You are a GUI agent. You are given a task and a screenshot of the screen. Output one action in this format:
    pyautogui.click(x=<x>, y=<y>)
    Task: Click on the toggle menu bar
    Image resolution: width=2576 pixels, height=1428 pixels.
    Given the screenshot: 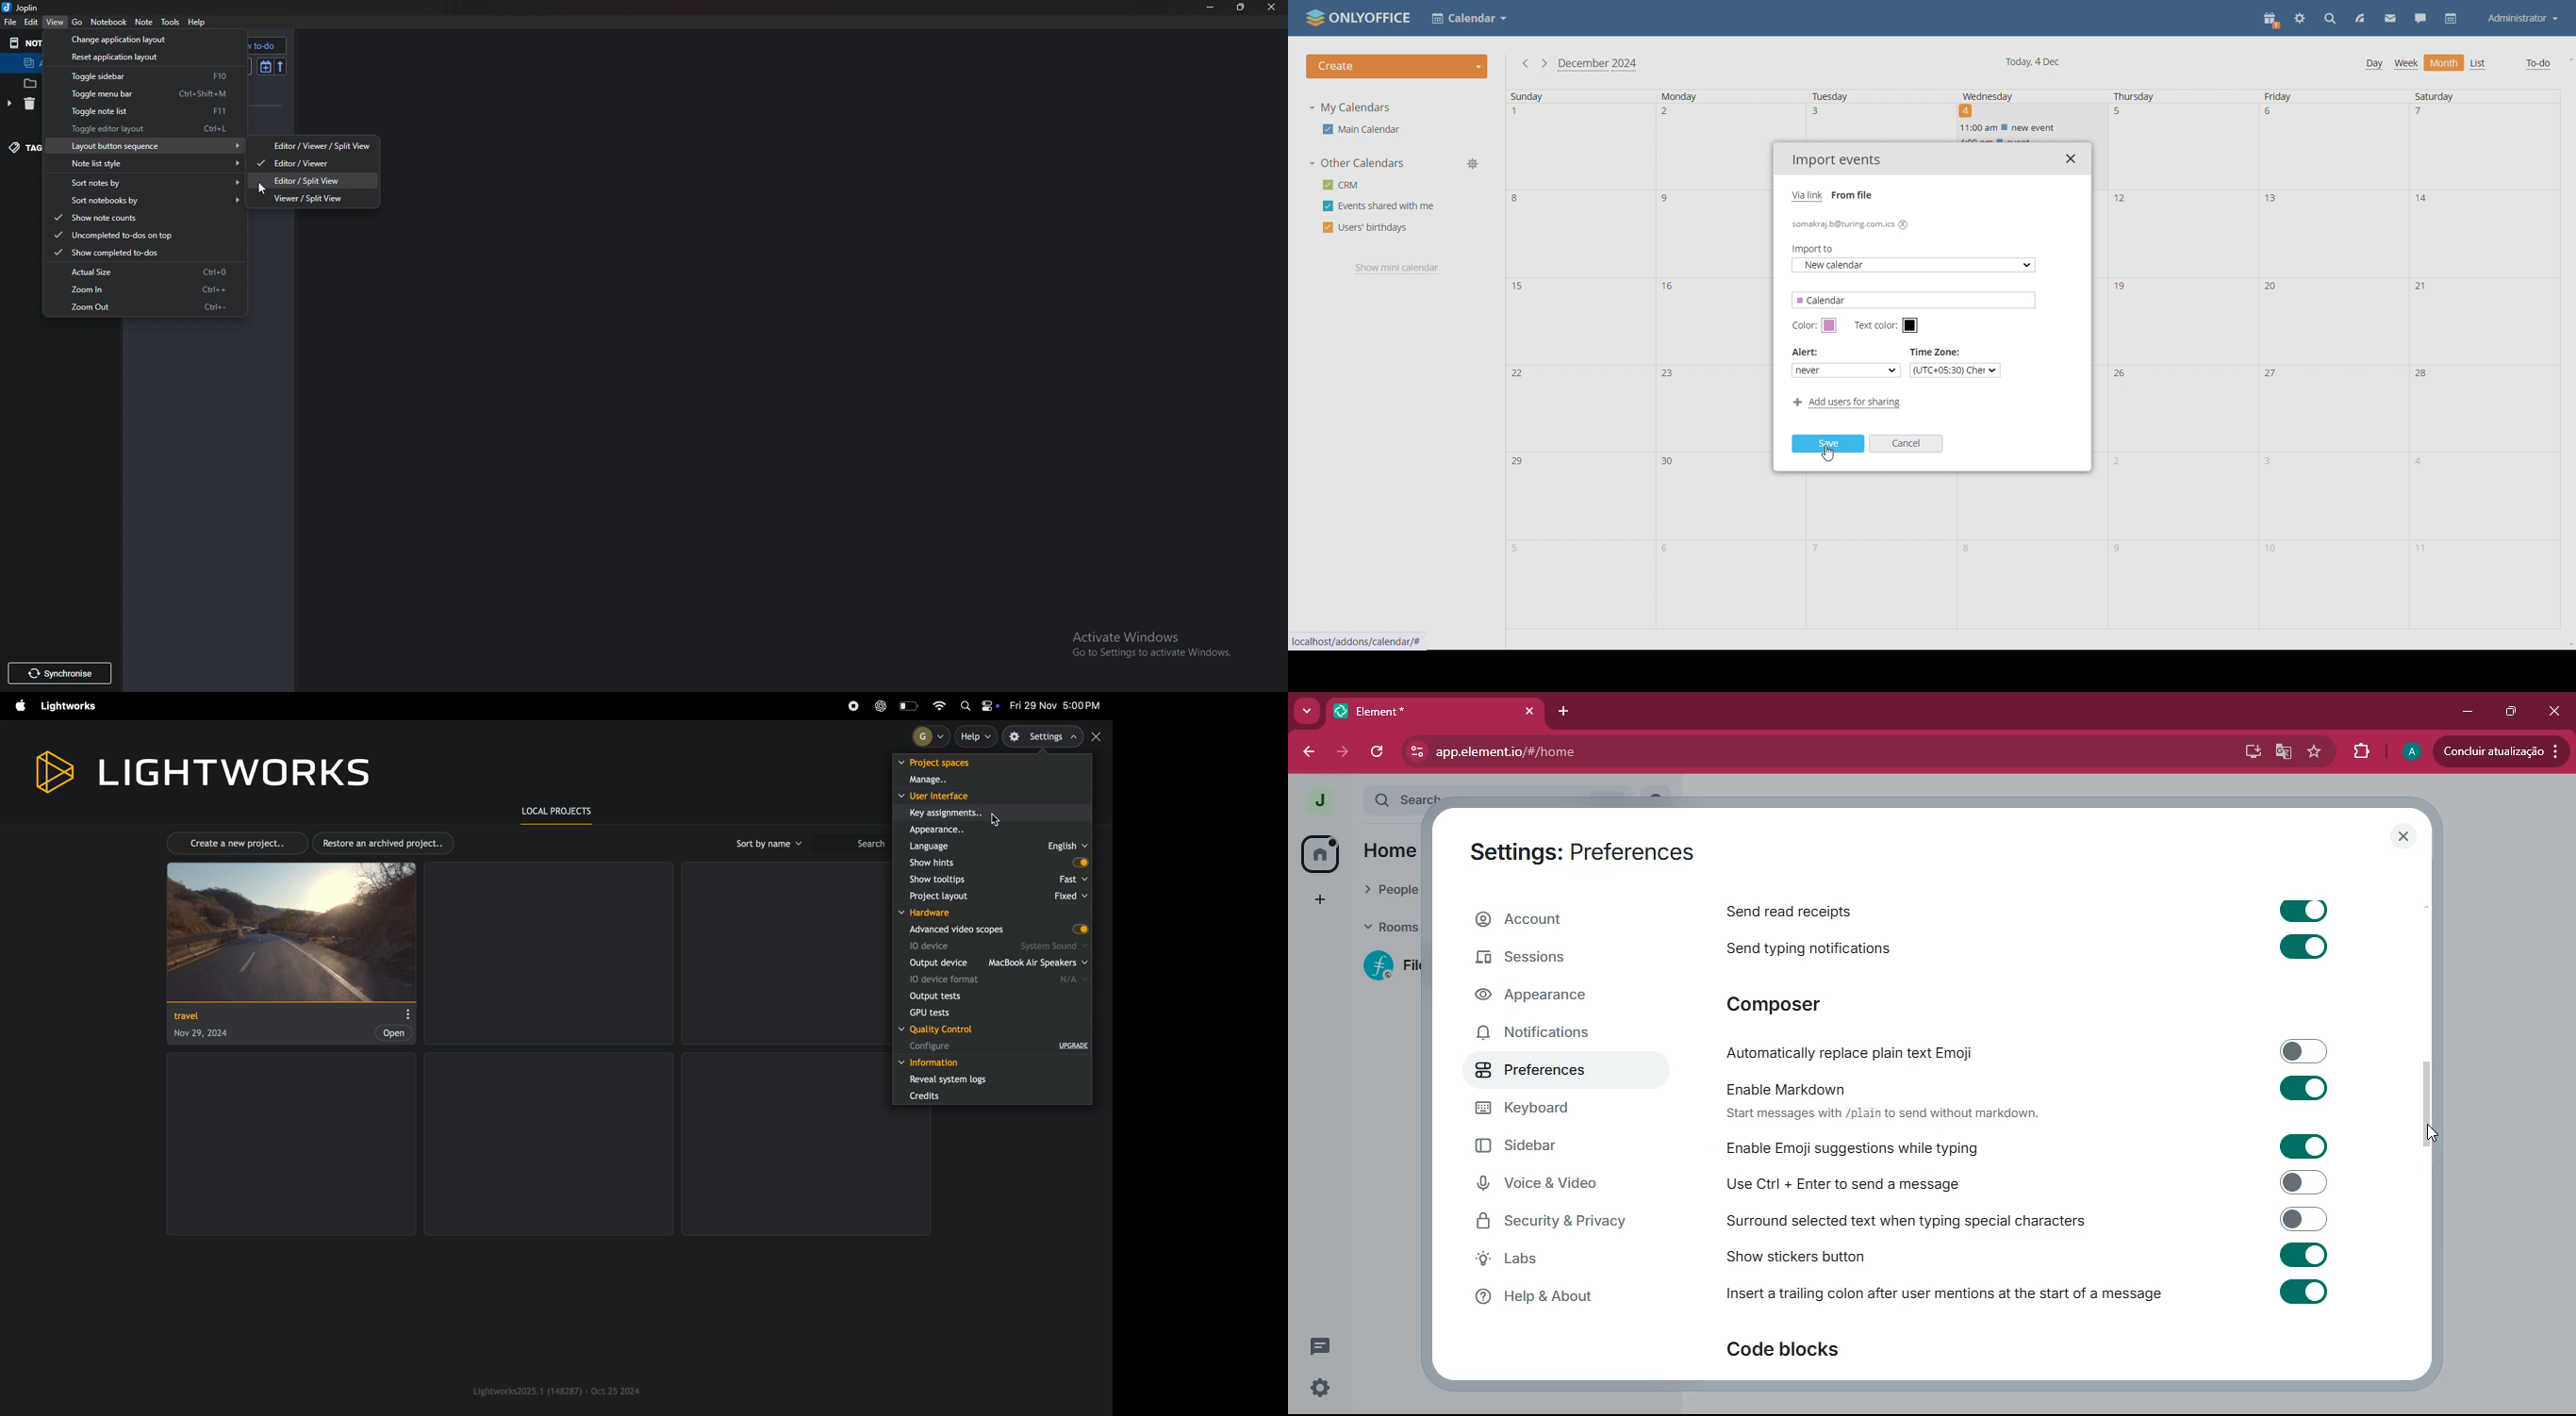 What is the action you would take?
    pyautogui.click(x=142, y=93)
    